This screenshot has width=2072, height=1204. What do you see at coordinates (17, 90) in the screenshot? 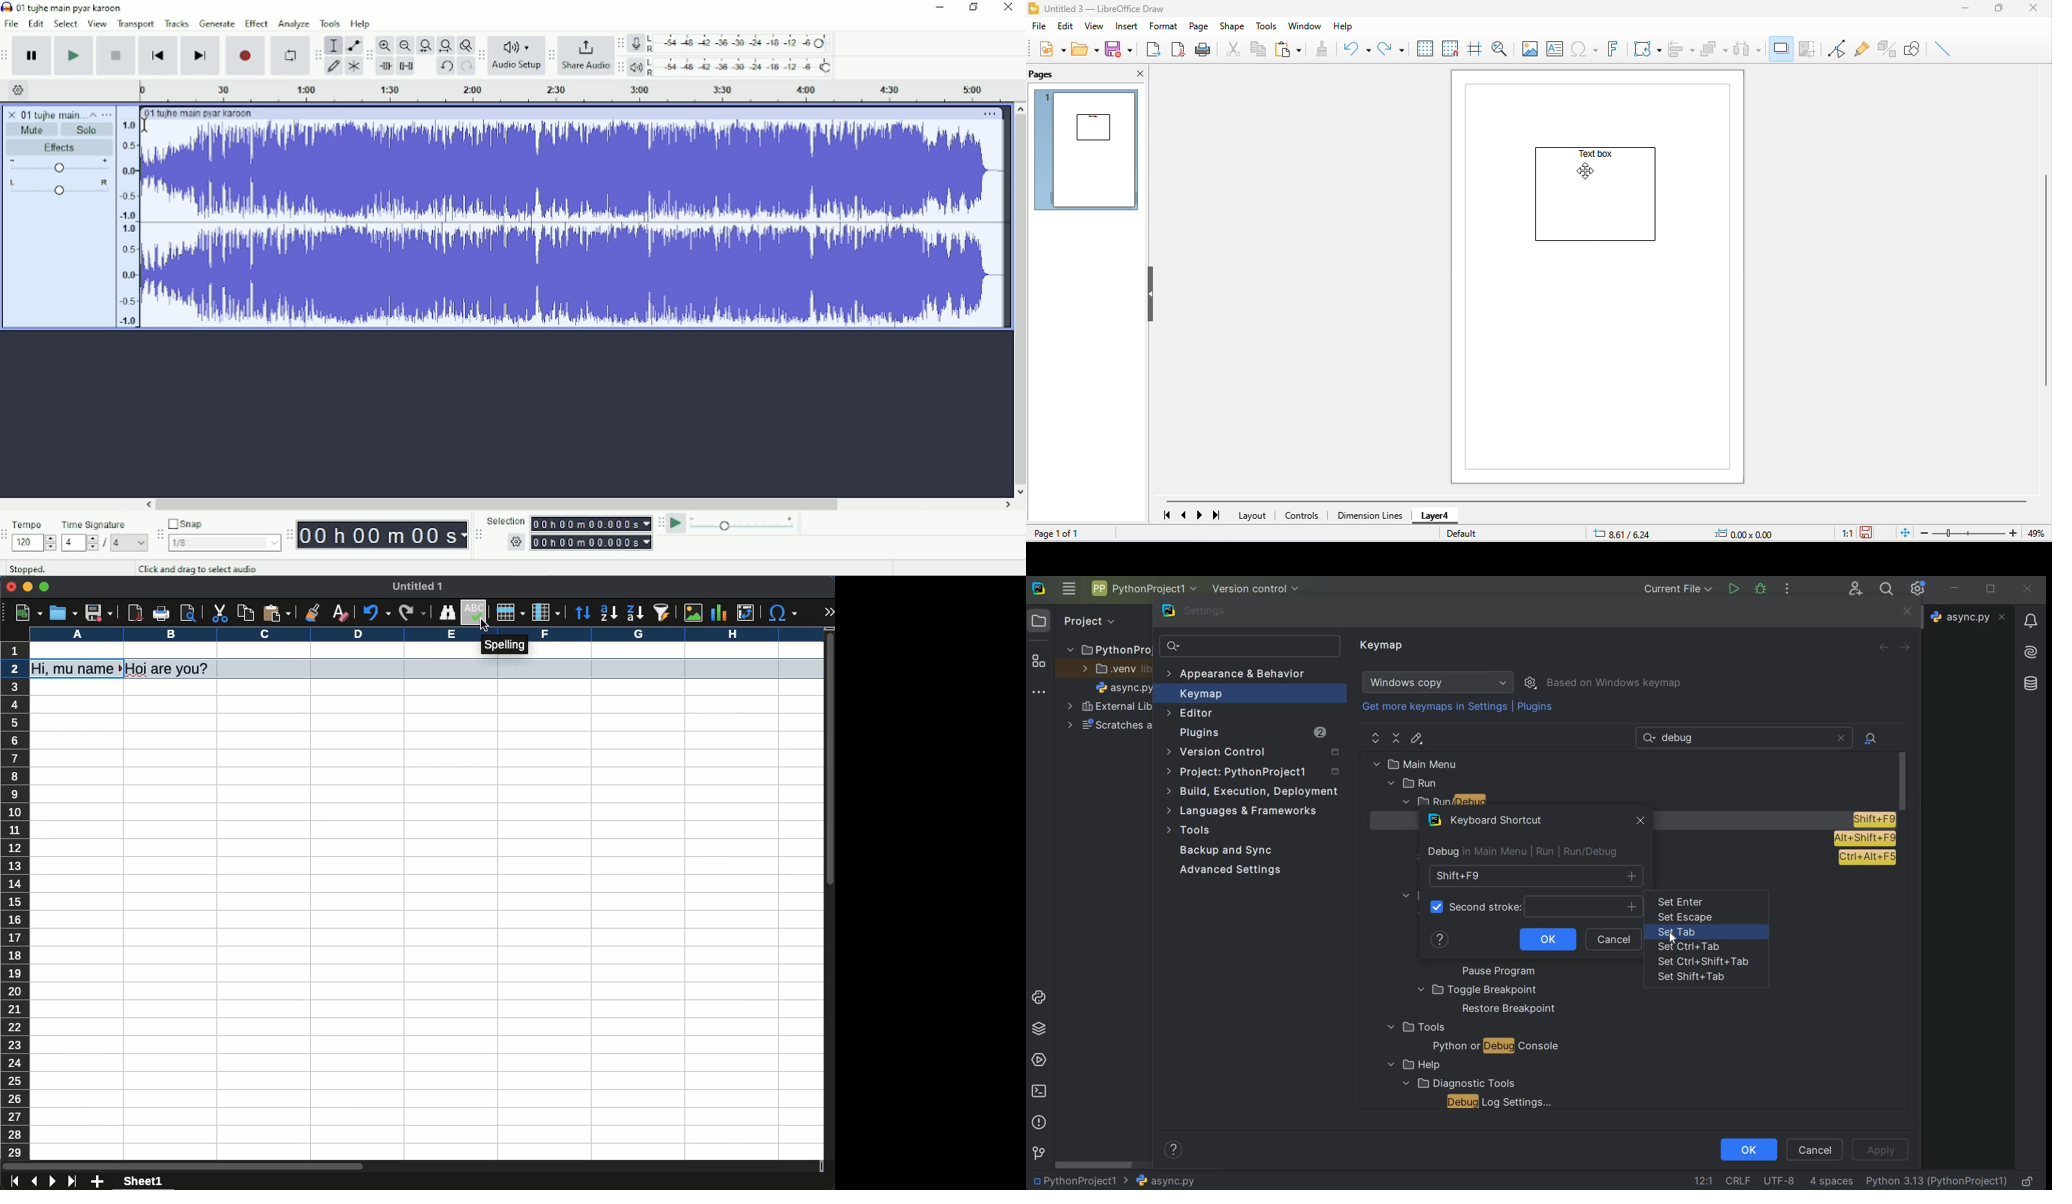
I see `Timeline options` at bounding box center [17, 90].